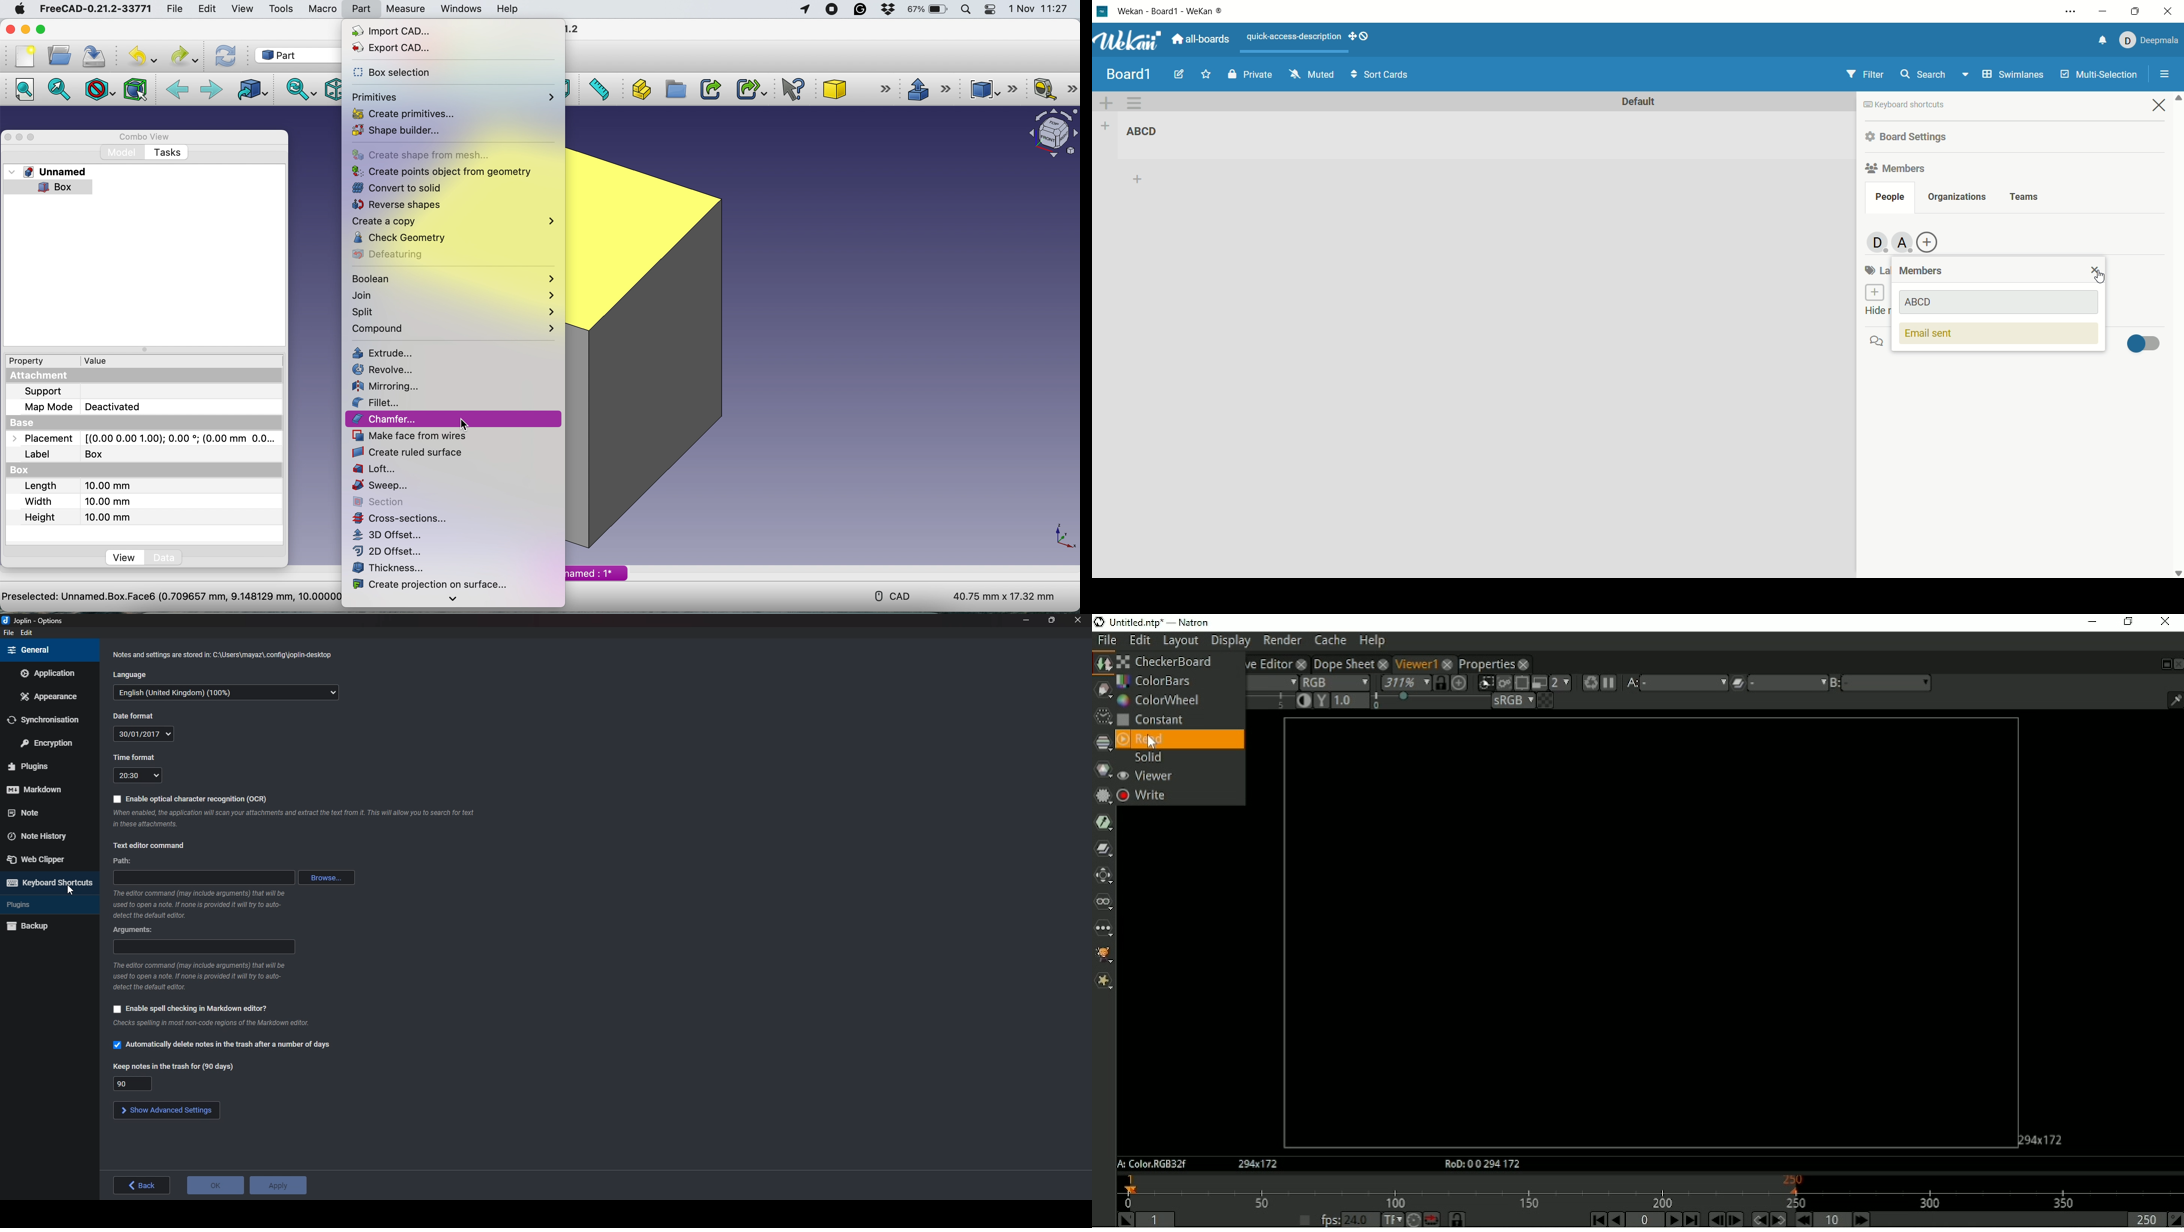 This screenshot has height=1232, width=2184. Describe the element at coordinates (384, 354) in the screenshot. I see `extrude` at that location.